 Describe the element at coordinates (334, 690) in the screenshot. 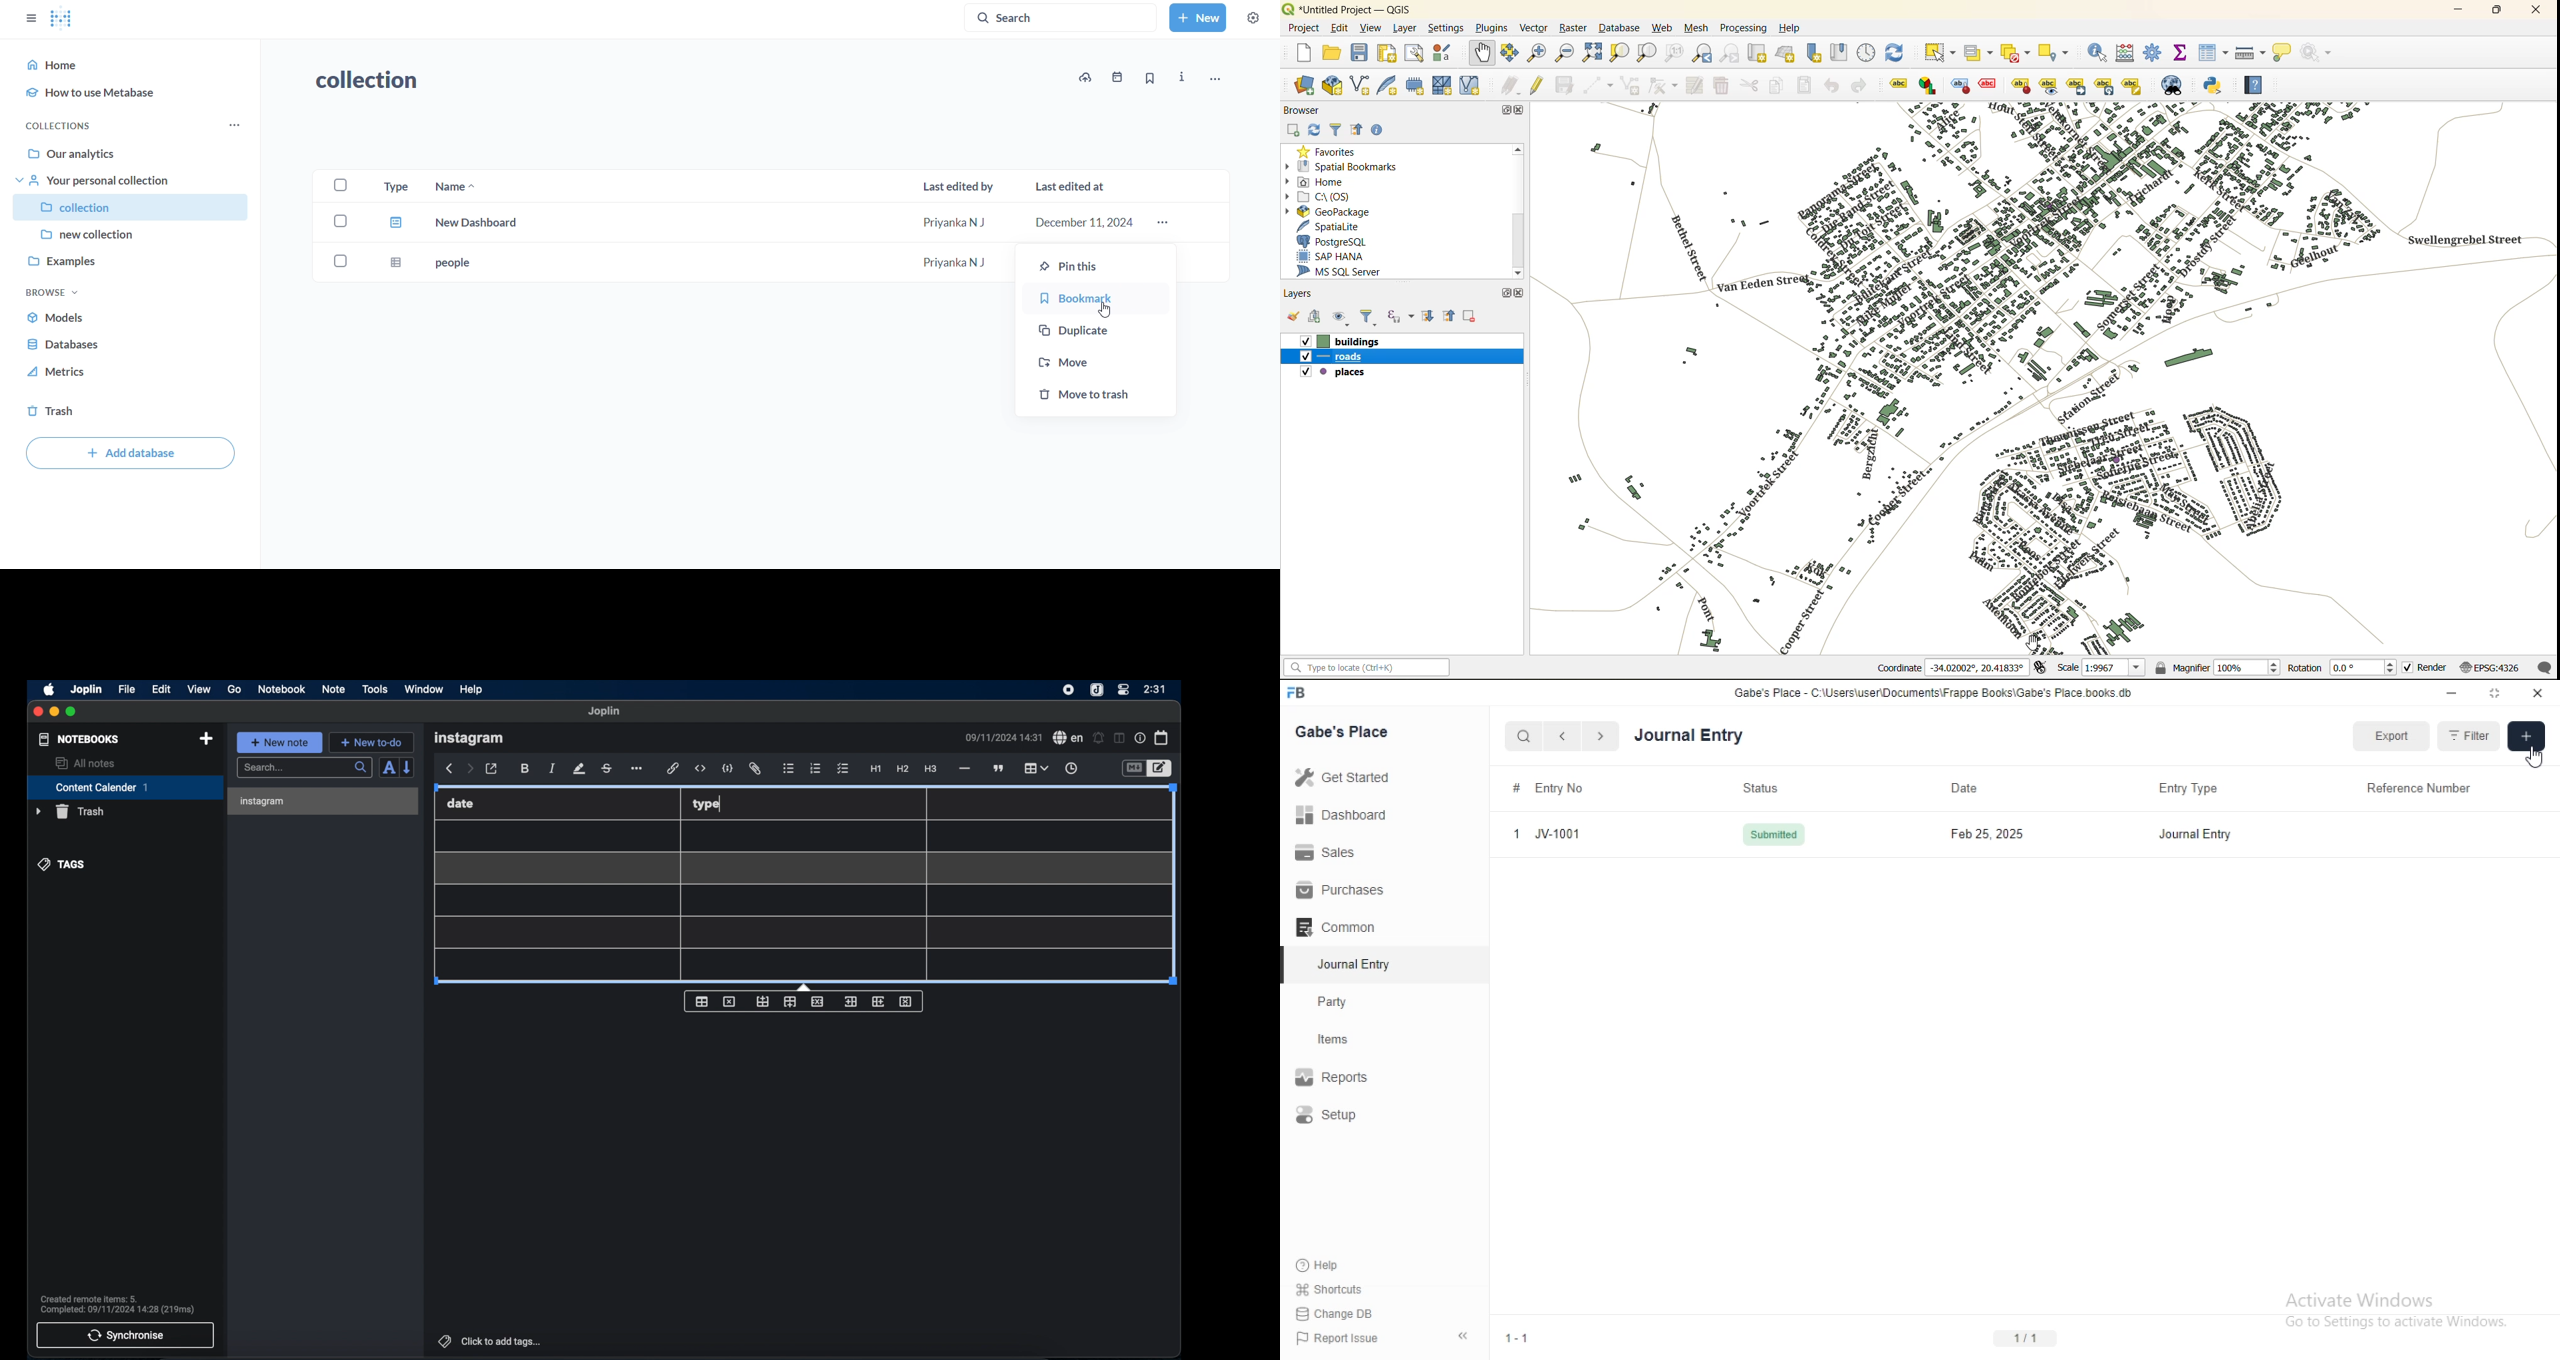

I see `note` at that location.